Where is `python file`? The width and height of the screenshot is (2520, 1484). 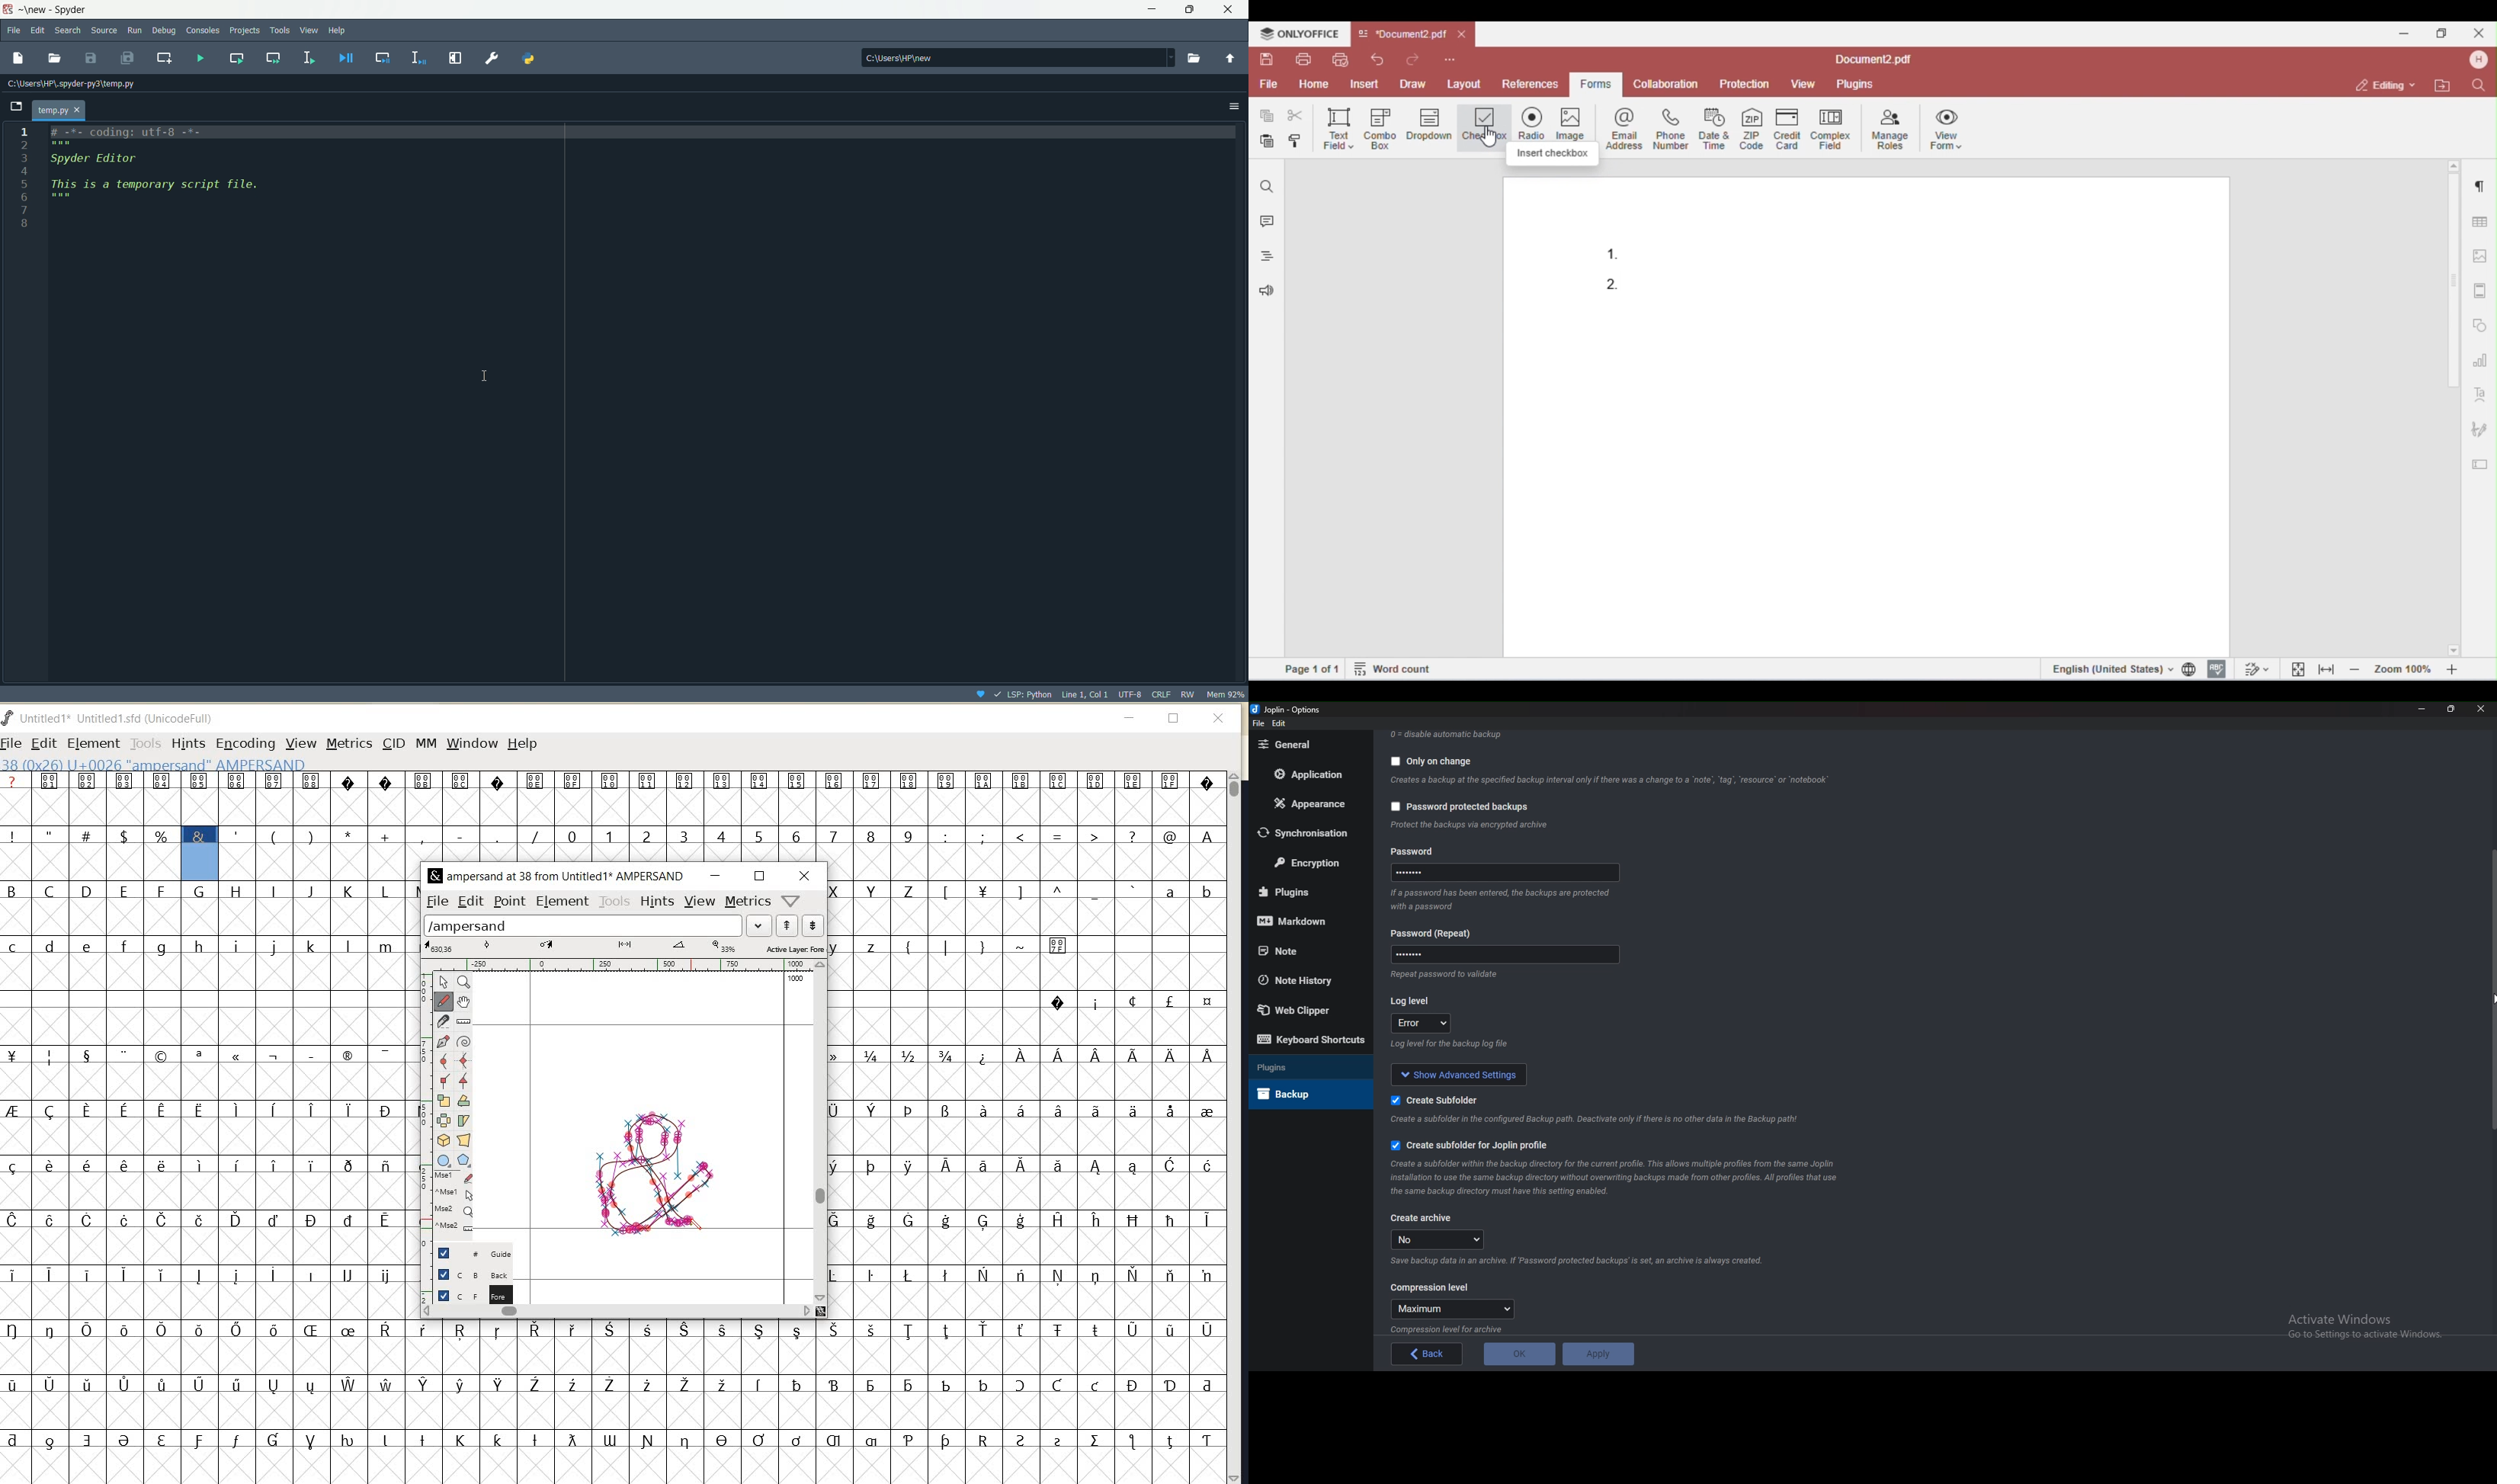 python file is located at coordinates (66, 107).